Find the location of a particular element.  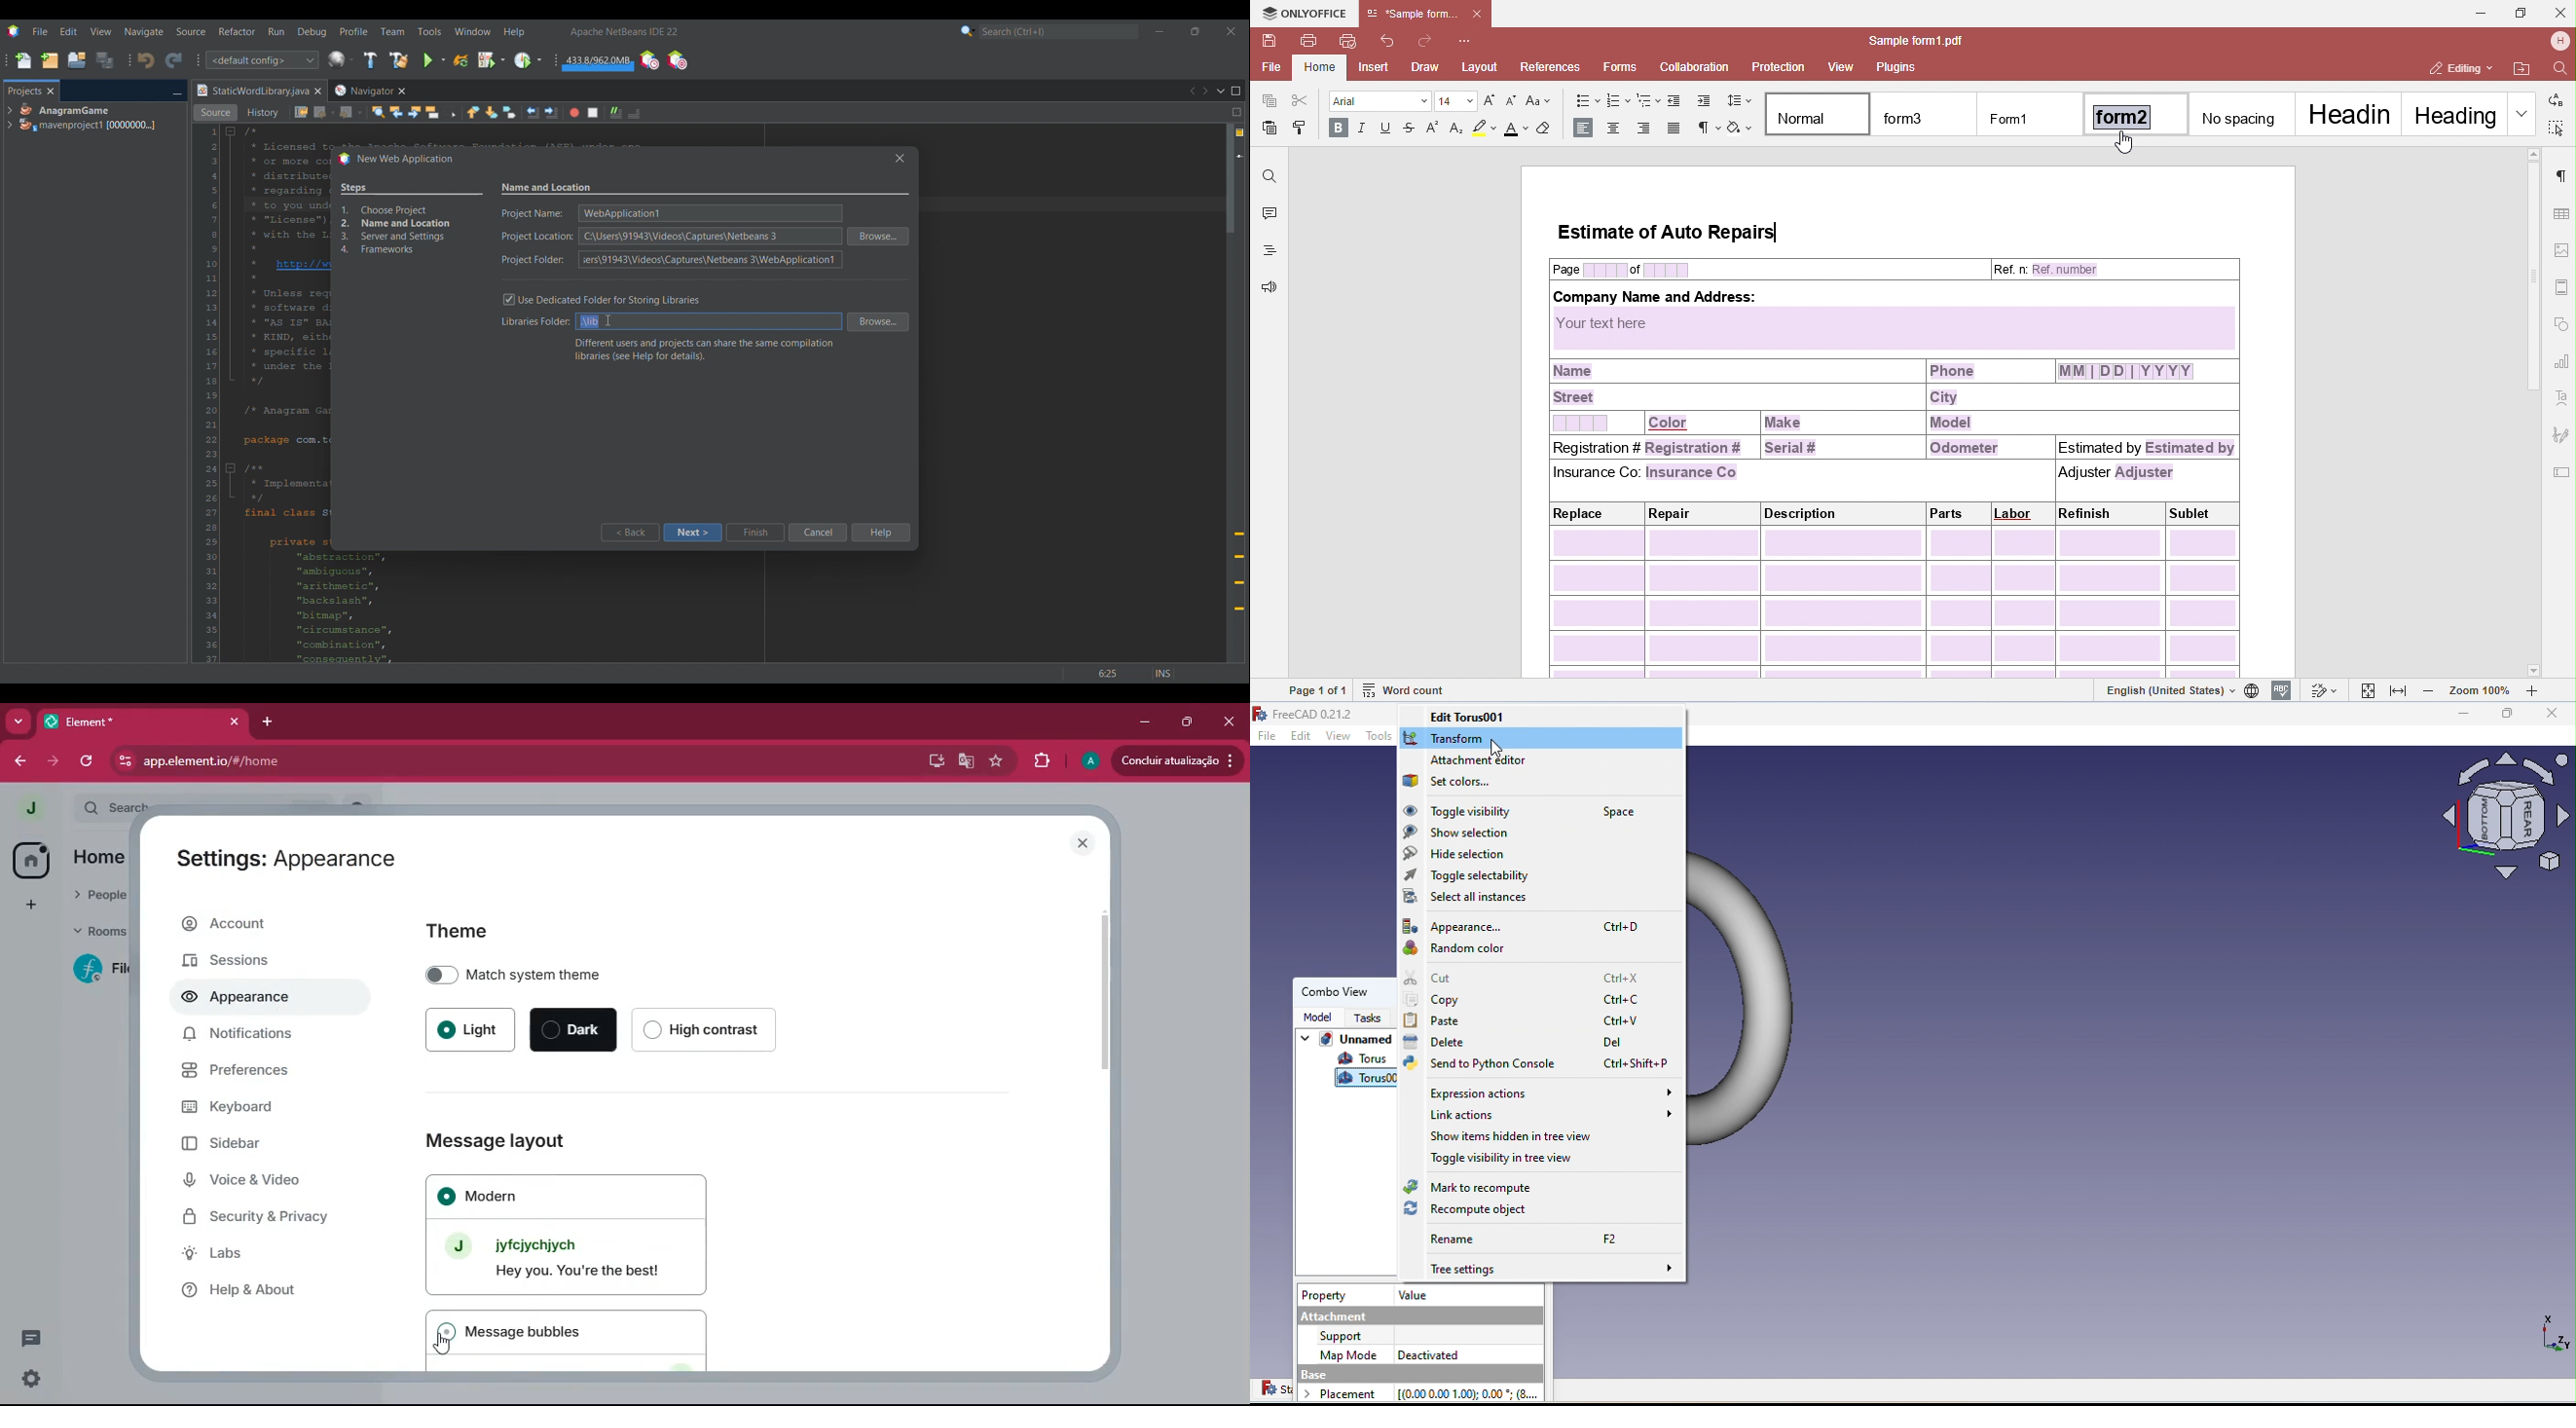

profile is located at coordinates (1089, 762).